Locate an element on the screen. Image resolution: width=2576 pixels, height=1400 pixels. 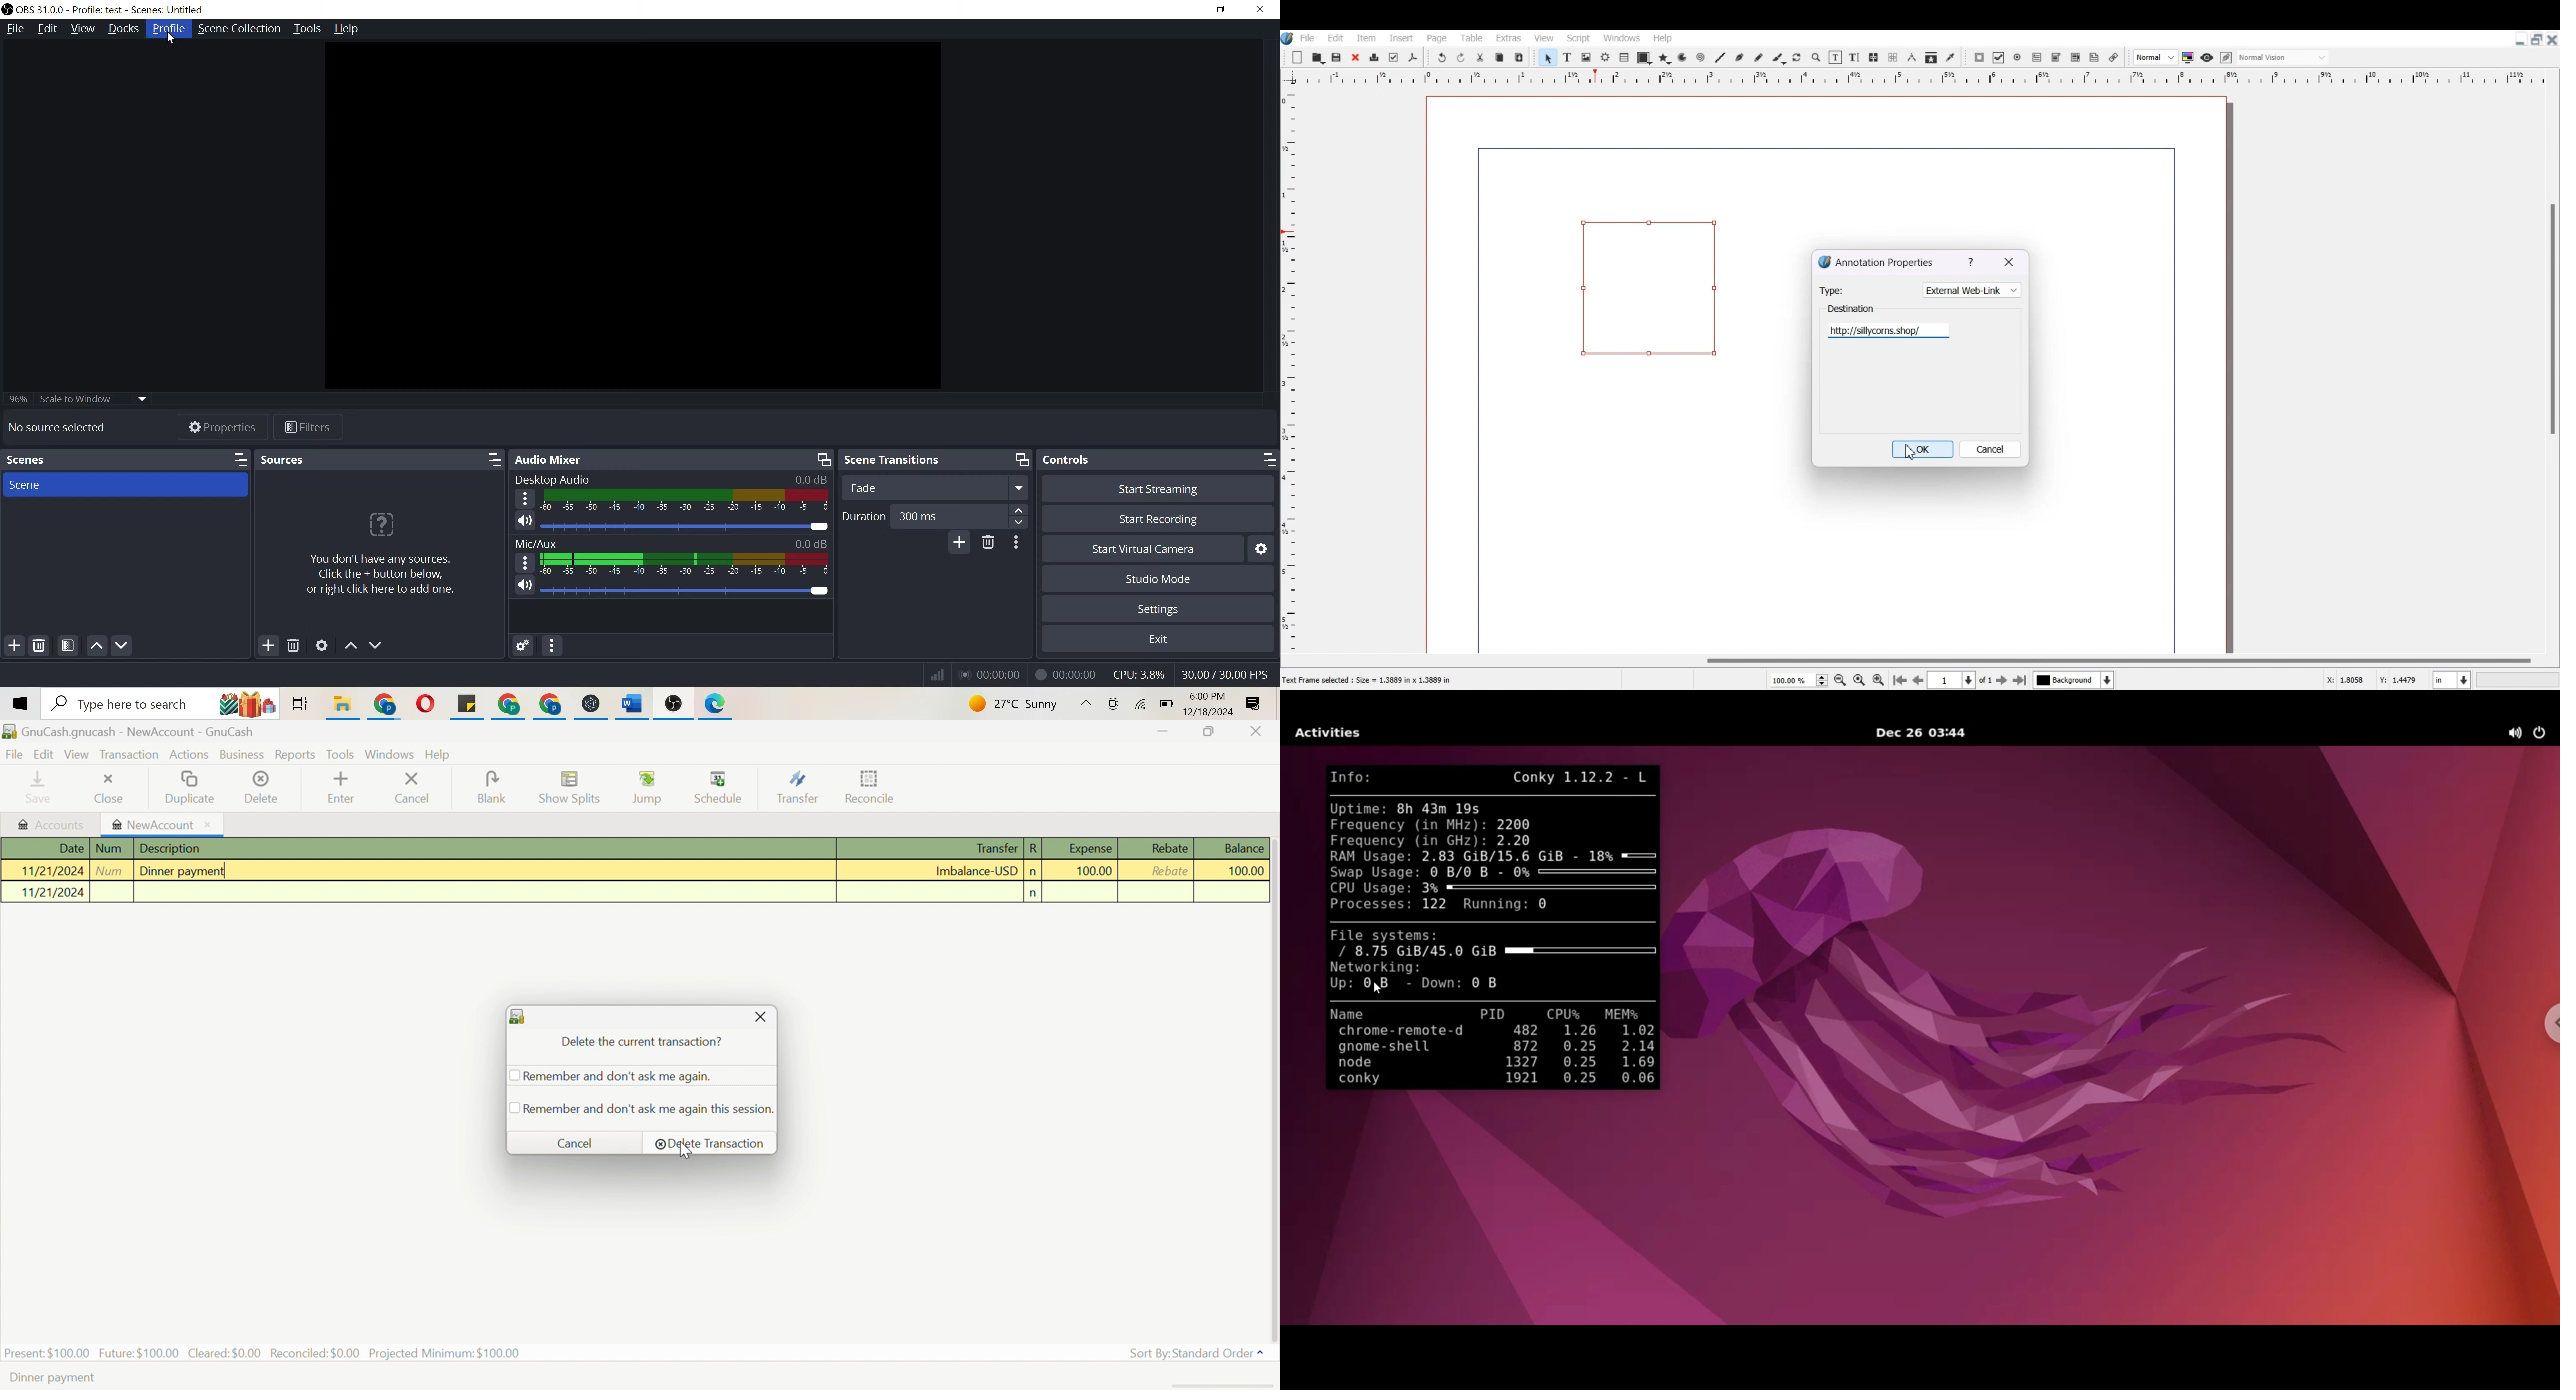
properties is located at coordinates (216, 426).